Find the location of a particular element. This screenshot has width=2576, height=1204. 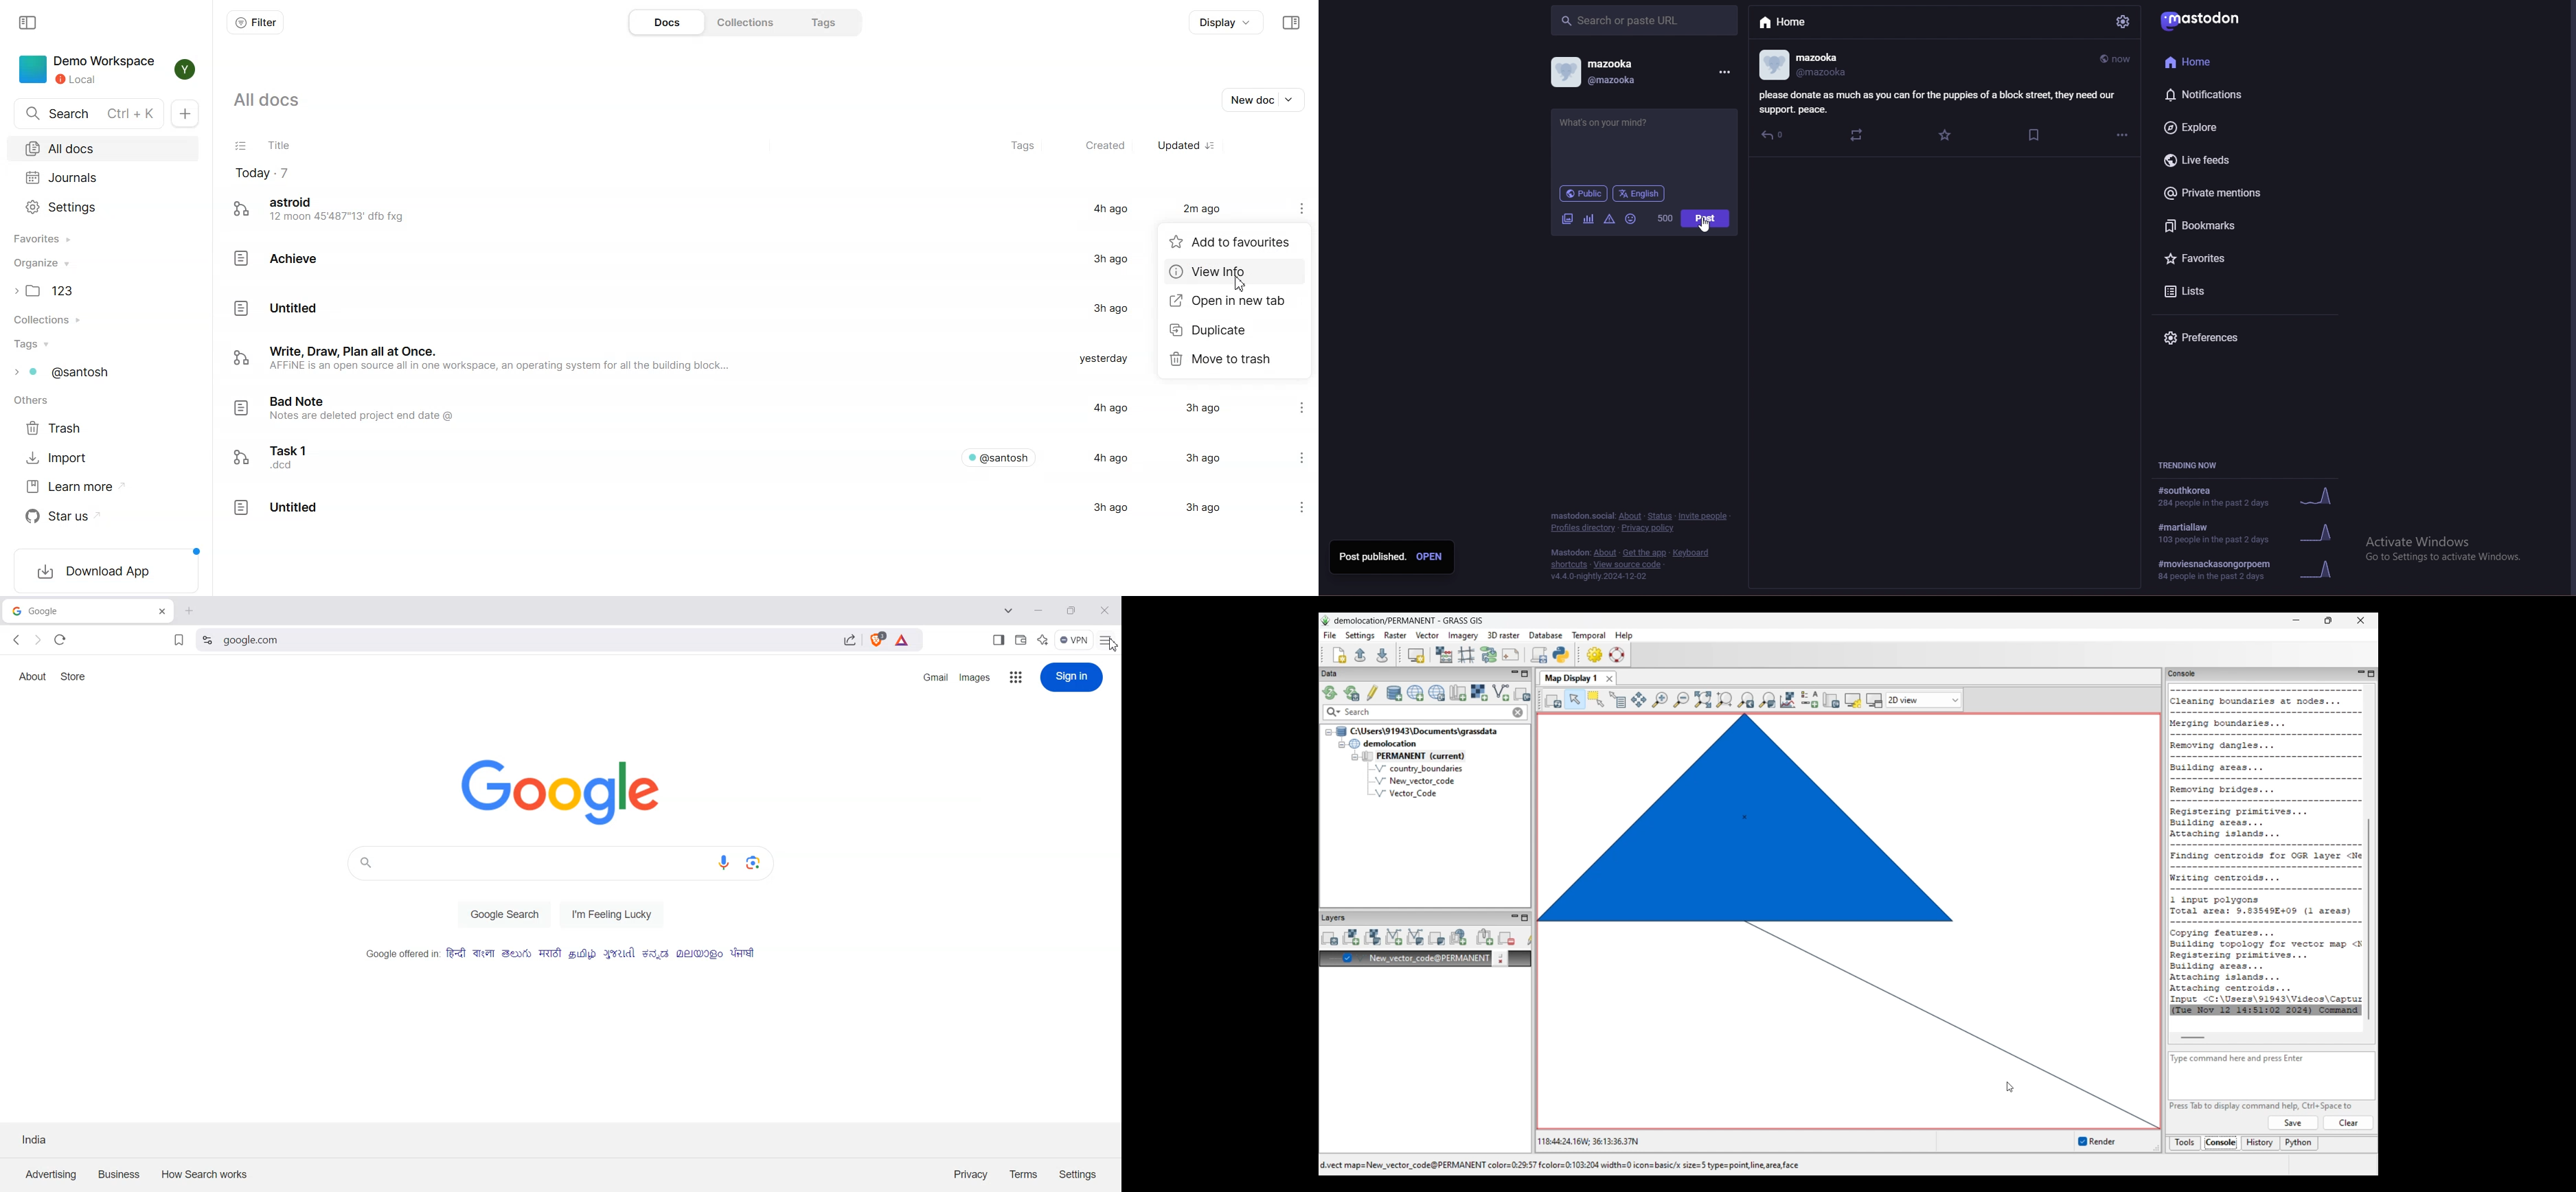

View Info is located at coordinates (1233, 271).